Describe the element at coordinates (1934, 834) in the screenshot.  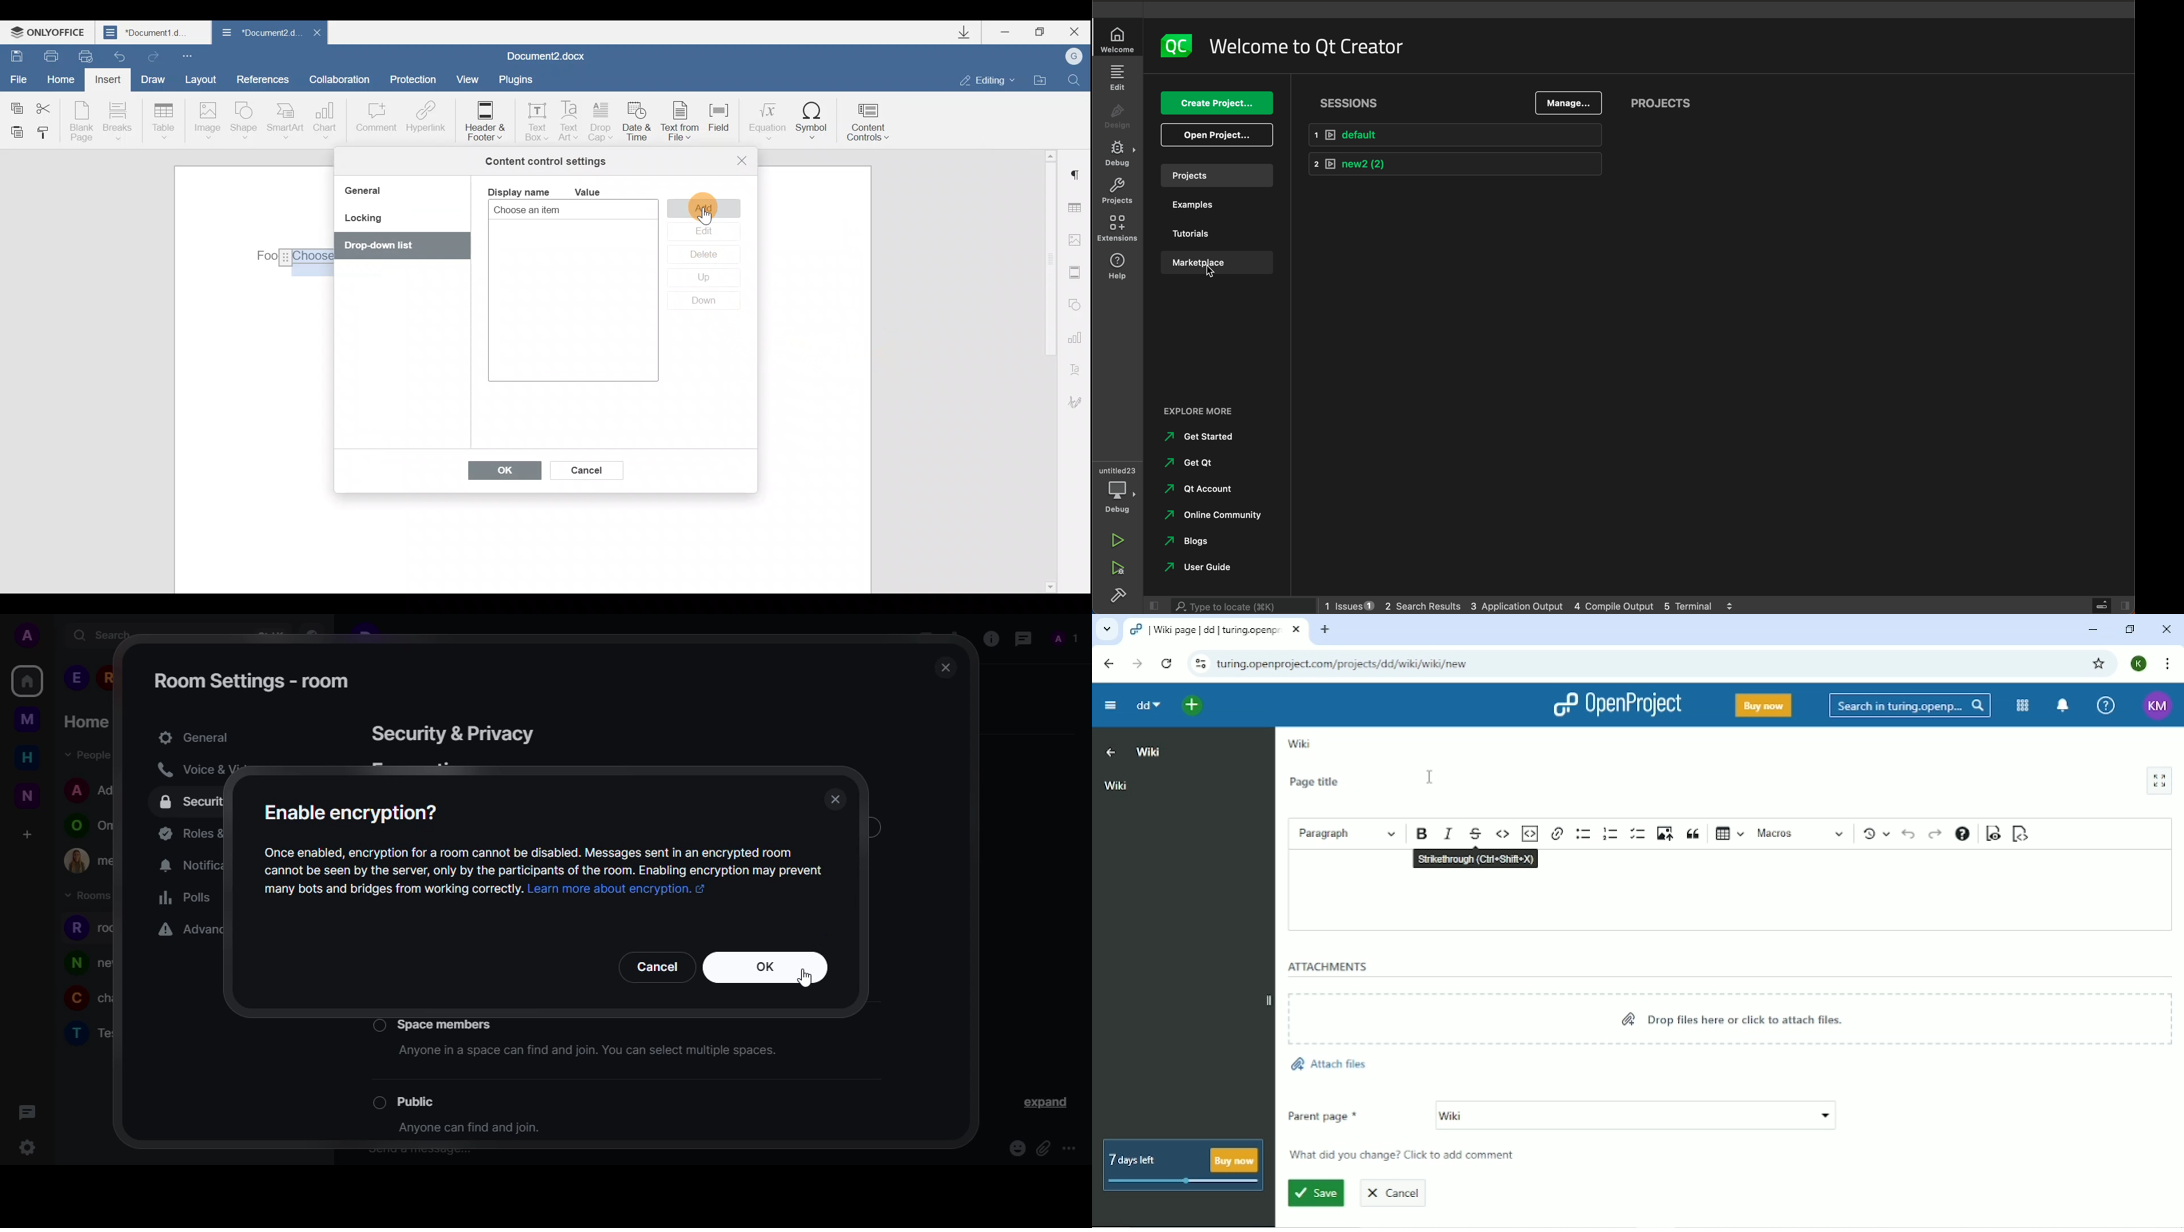
I see `Redo` at that location.